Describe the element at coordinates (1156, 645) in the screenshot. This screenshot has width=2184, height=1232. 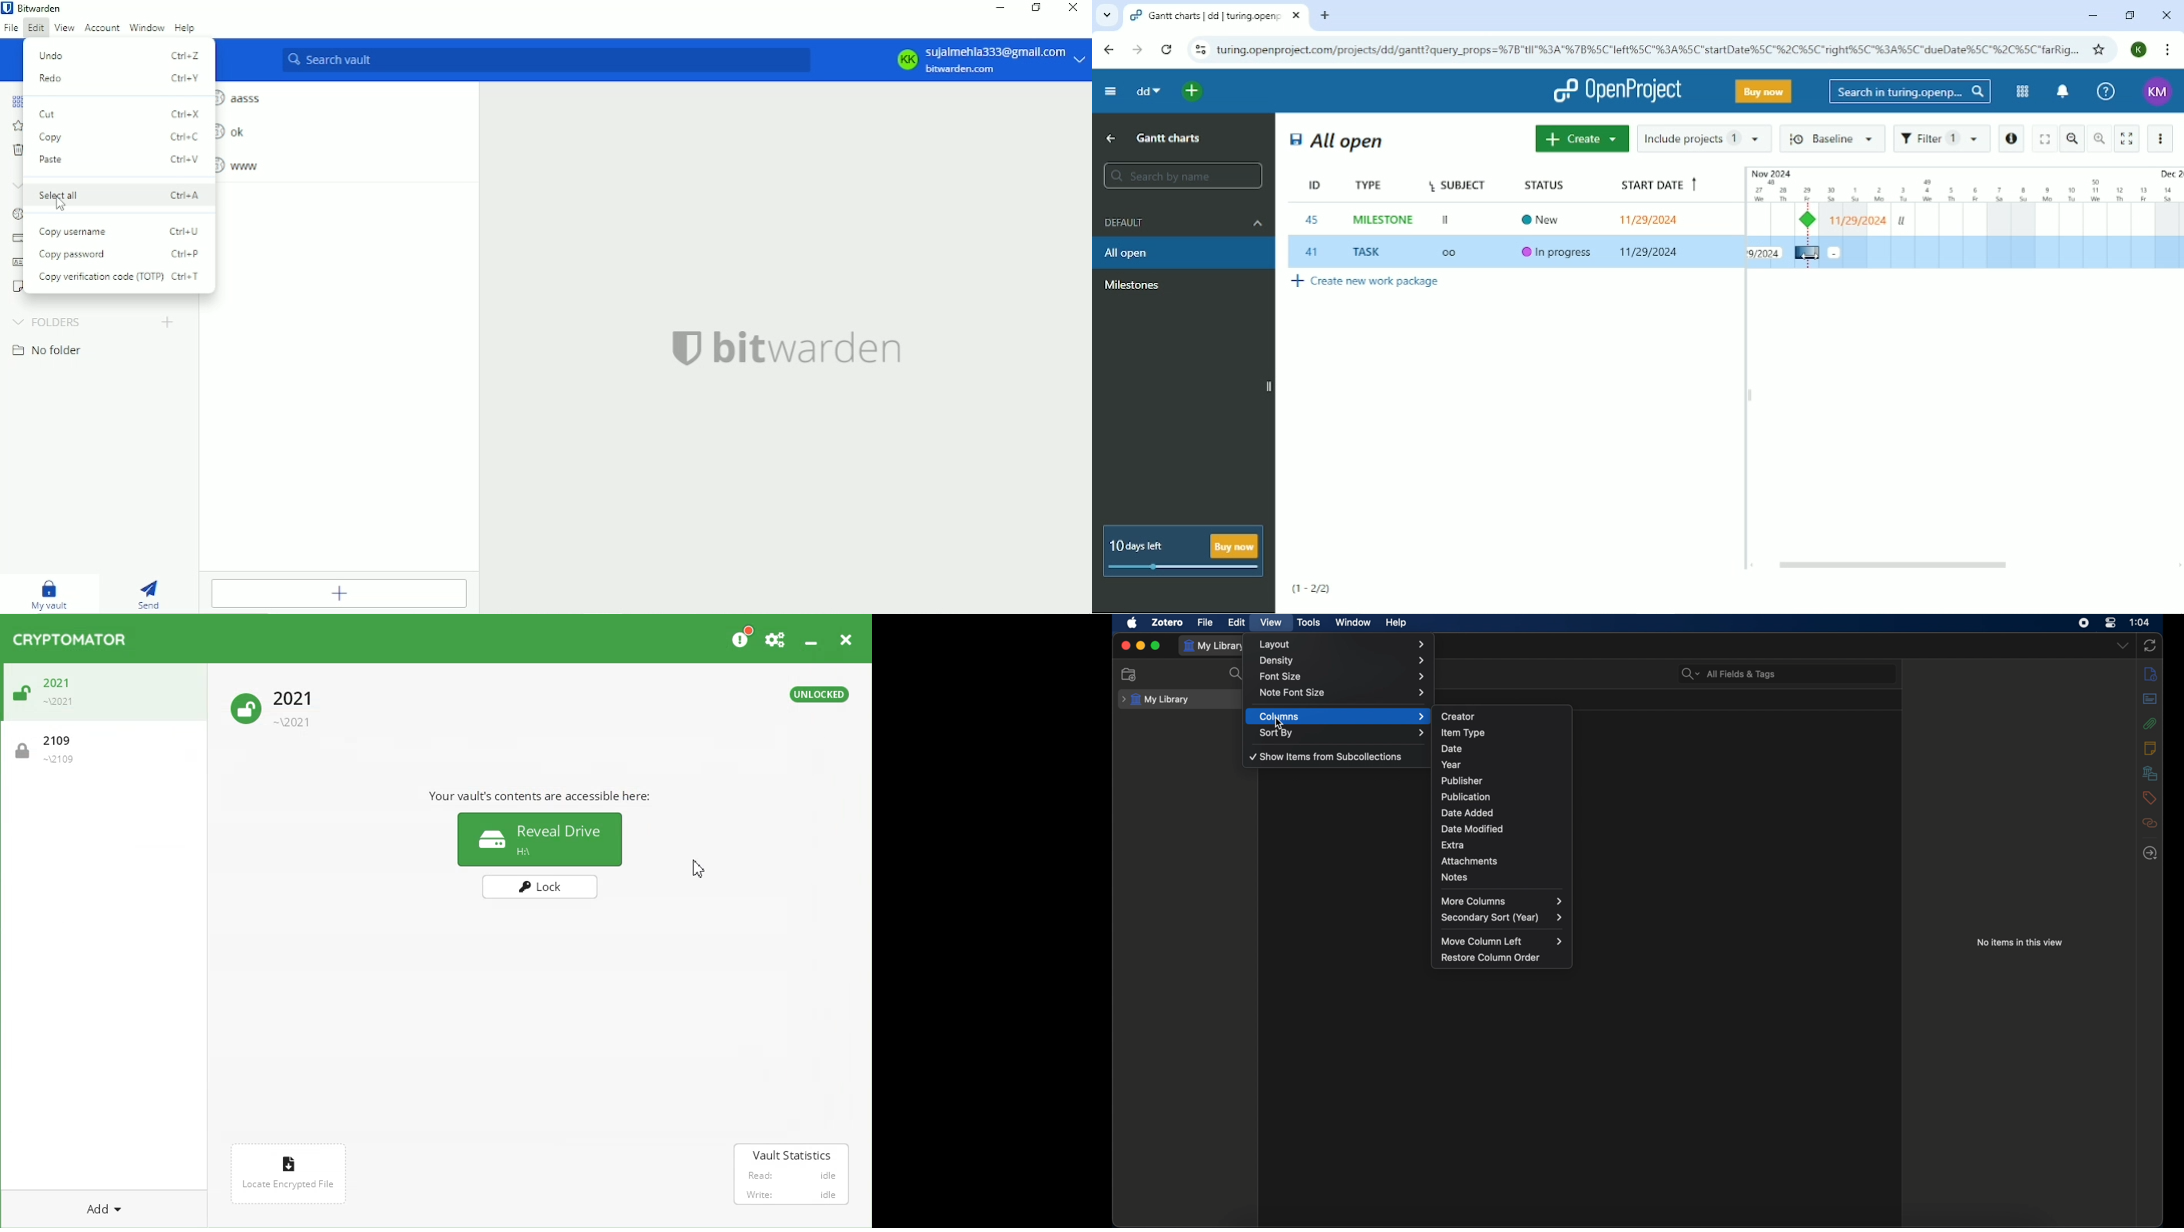
I see `maximize` at that location.